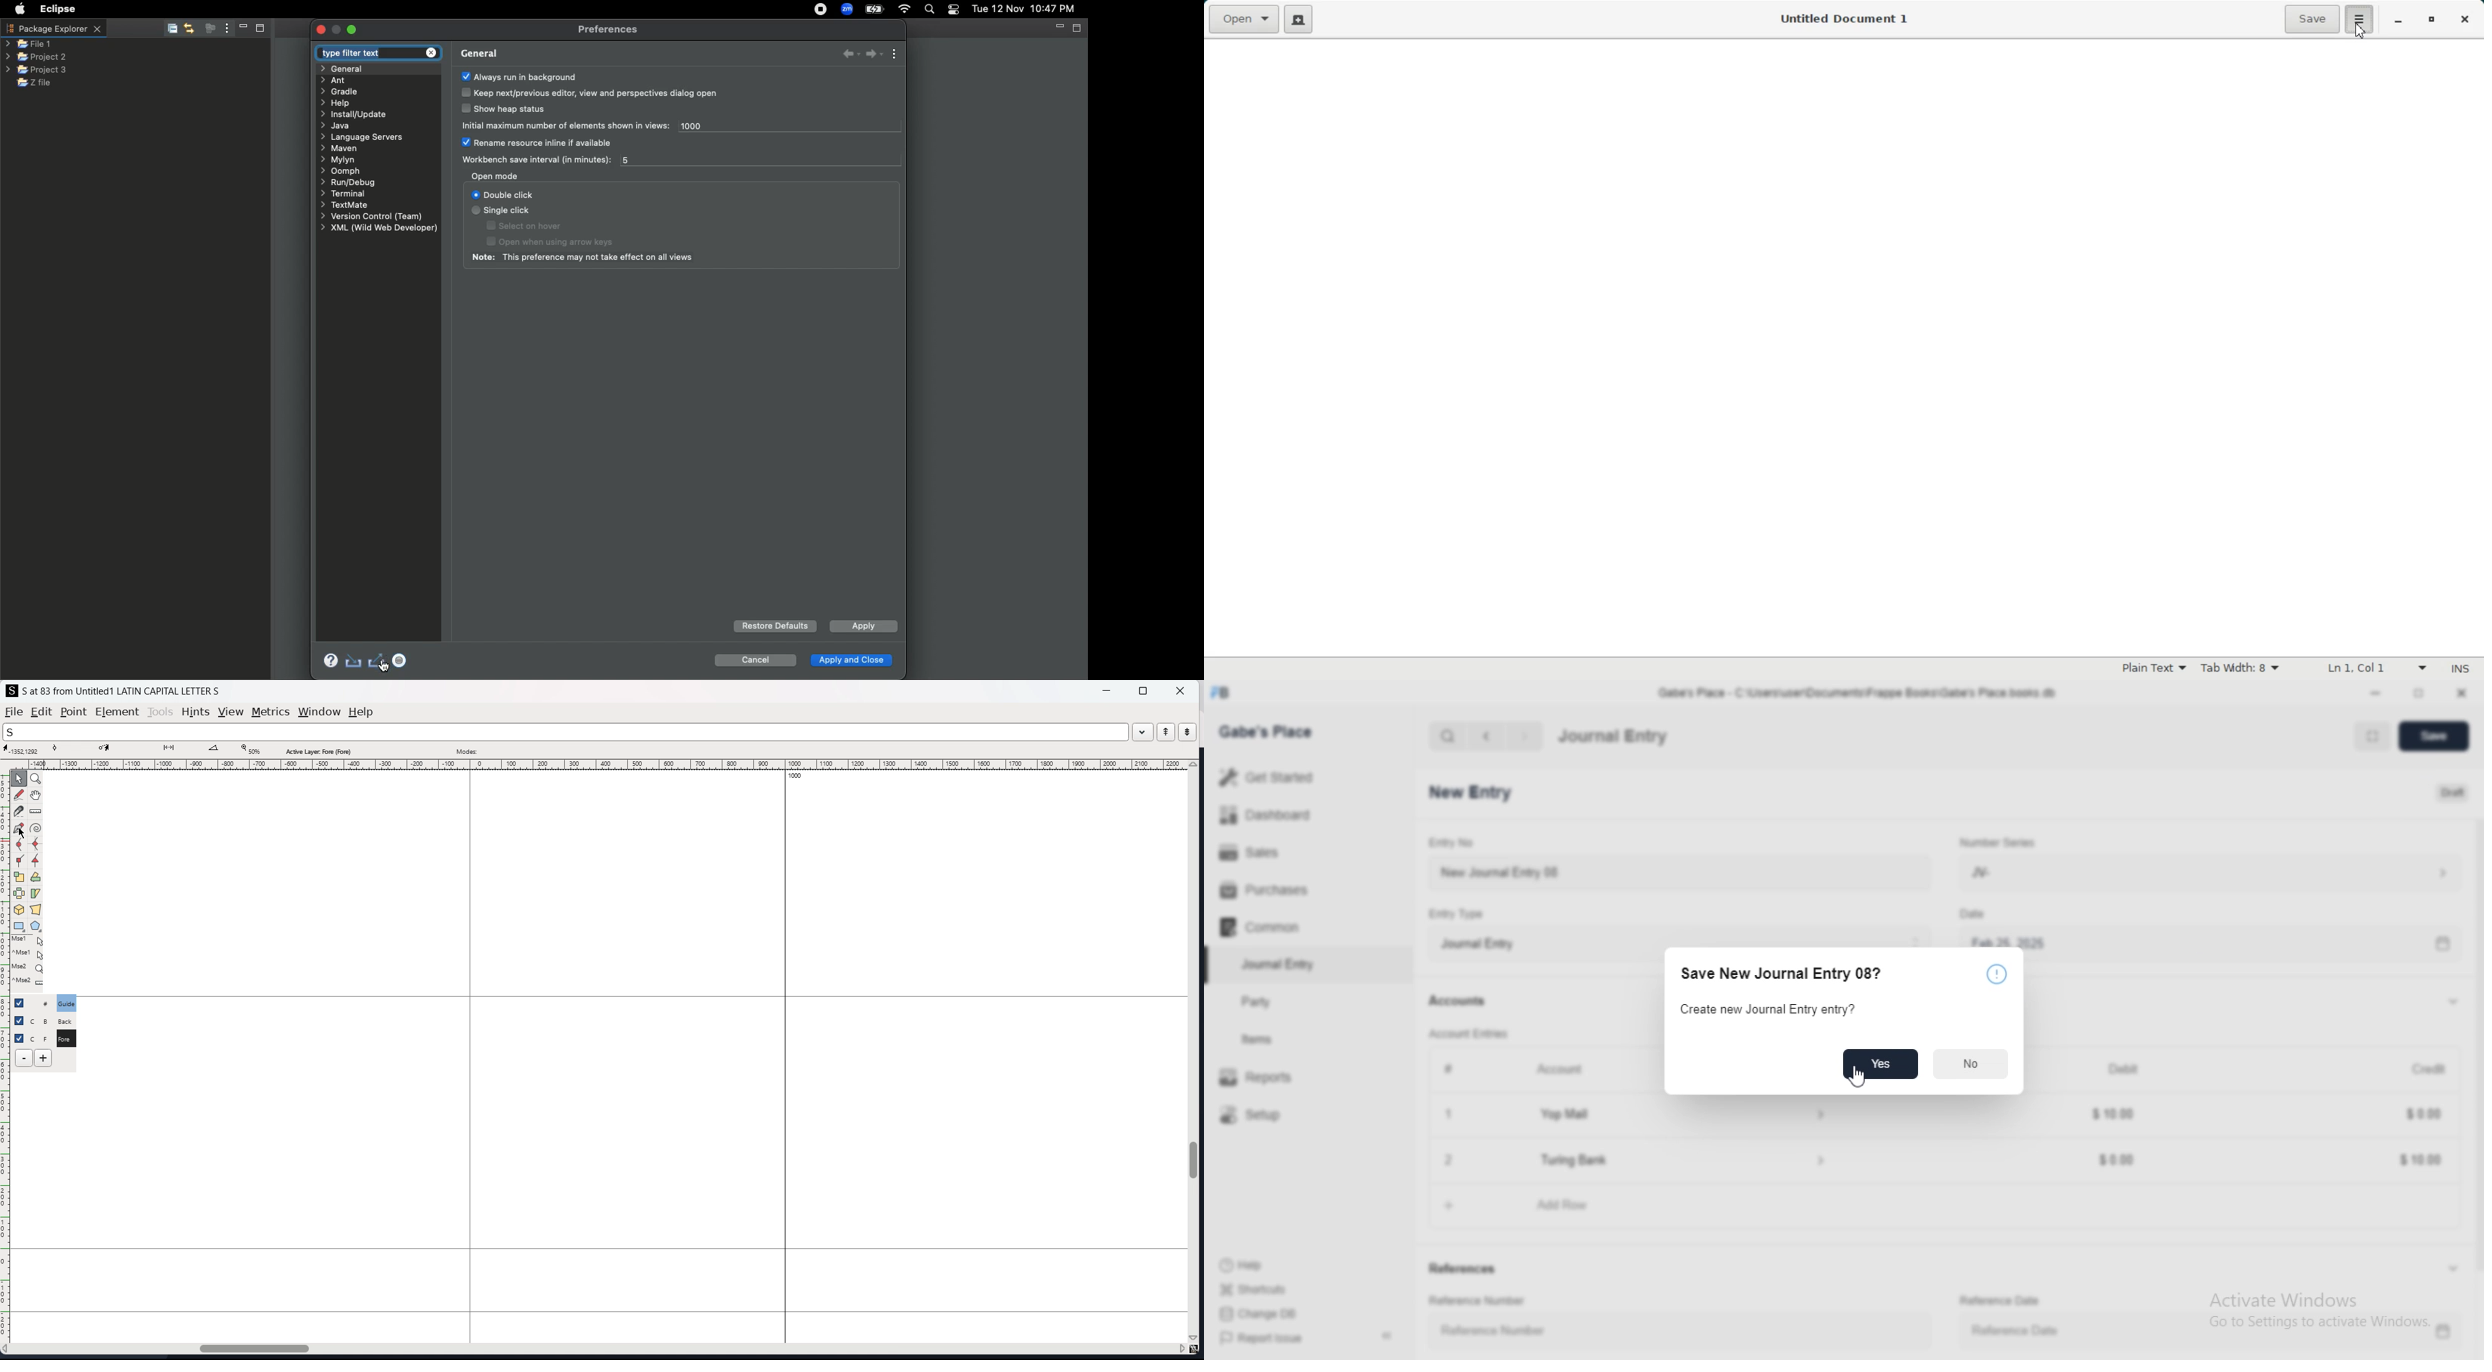 Image resolution: width=2492 pixels, height=1372 pixels. What do you see at coordinates (19, 795) in the screenshot?
I see `draw a freehand curve` at bounding box center [19, 795].